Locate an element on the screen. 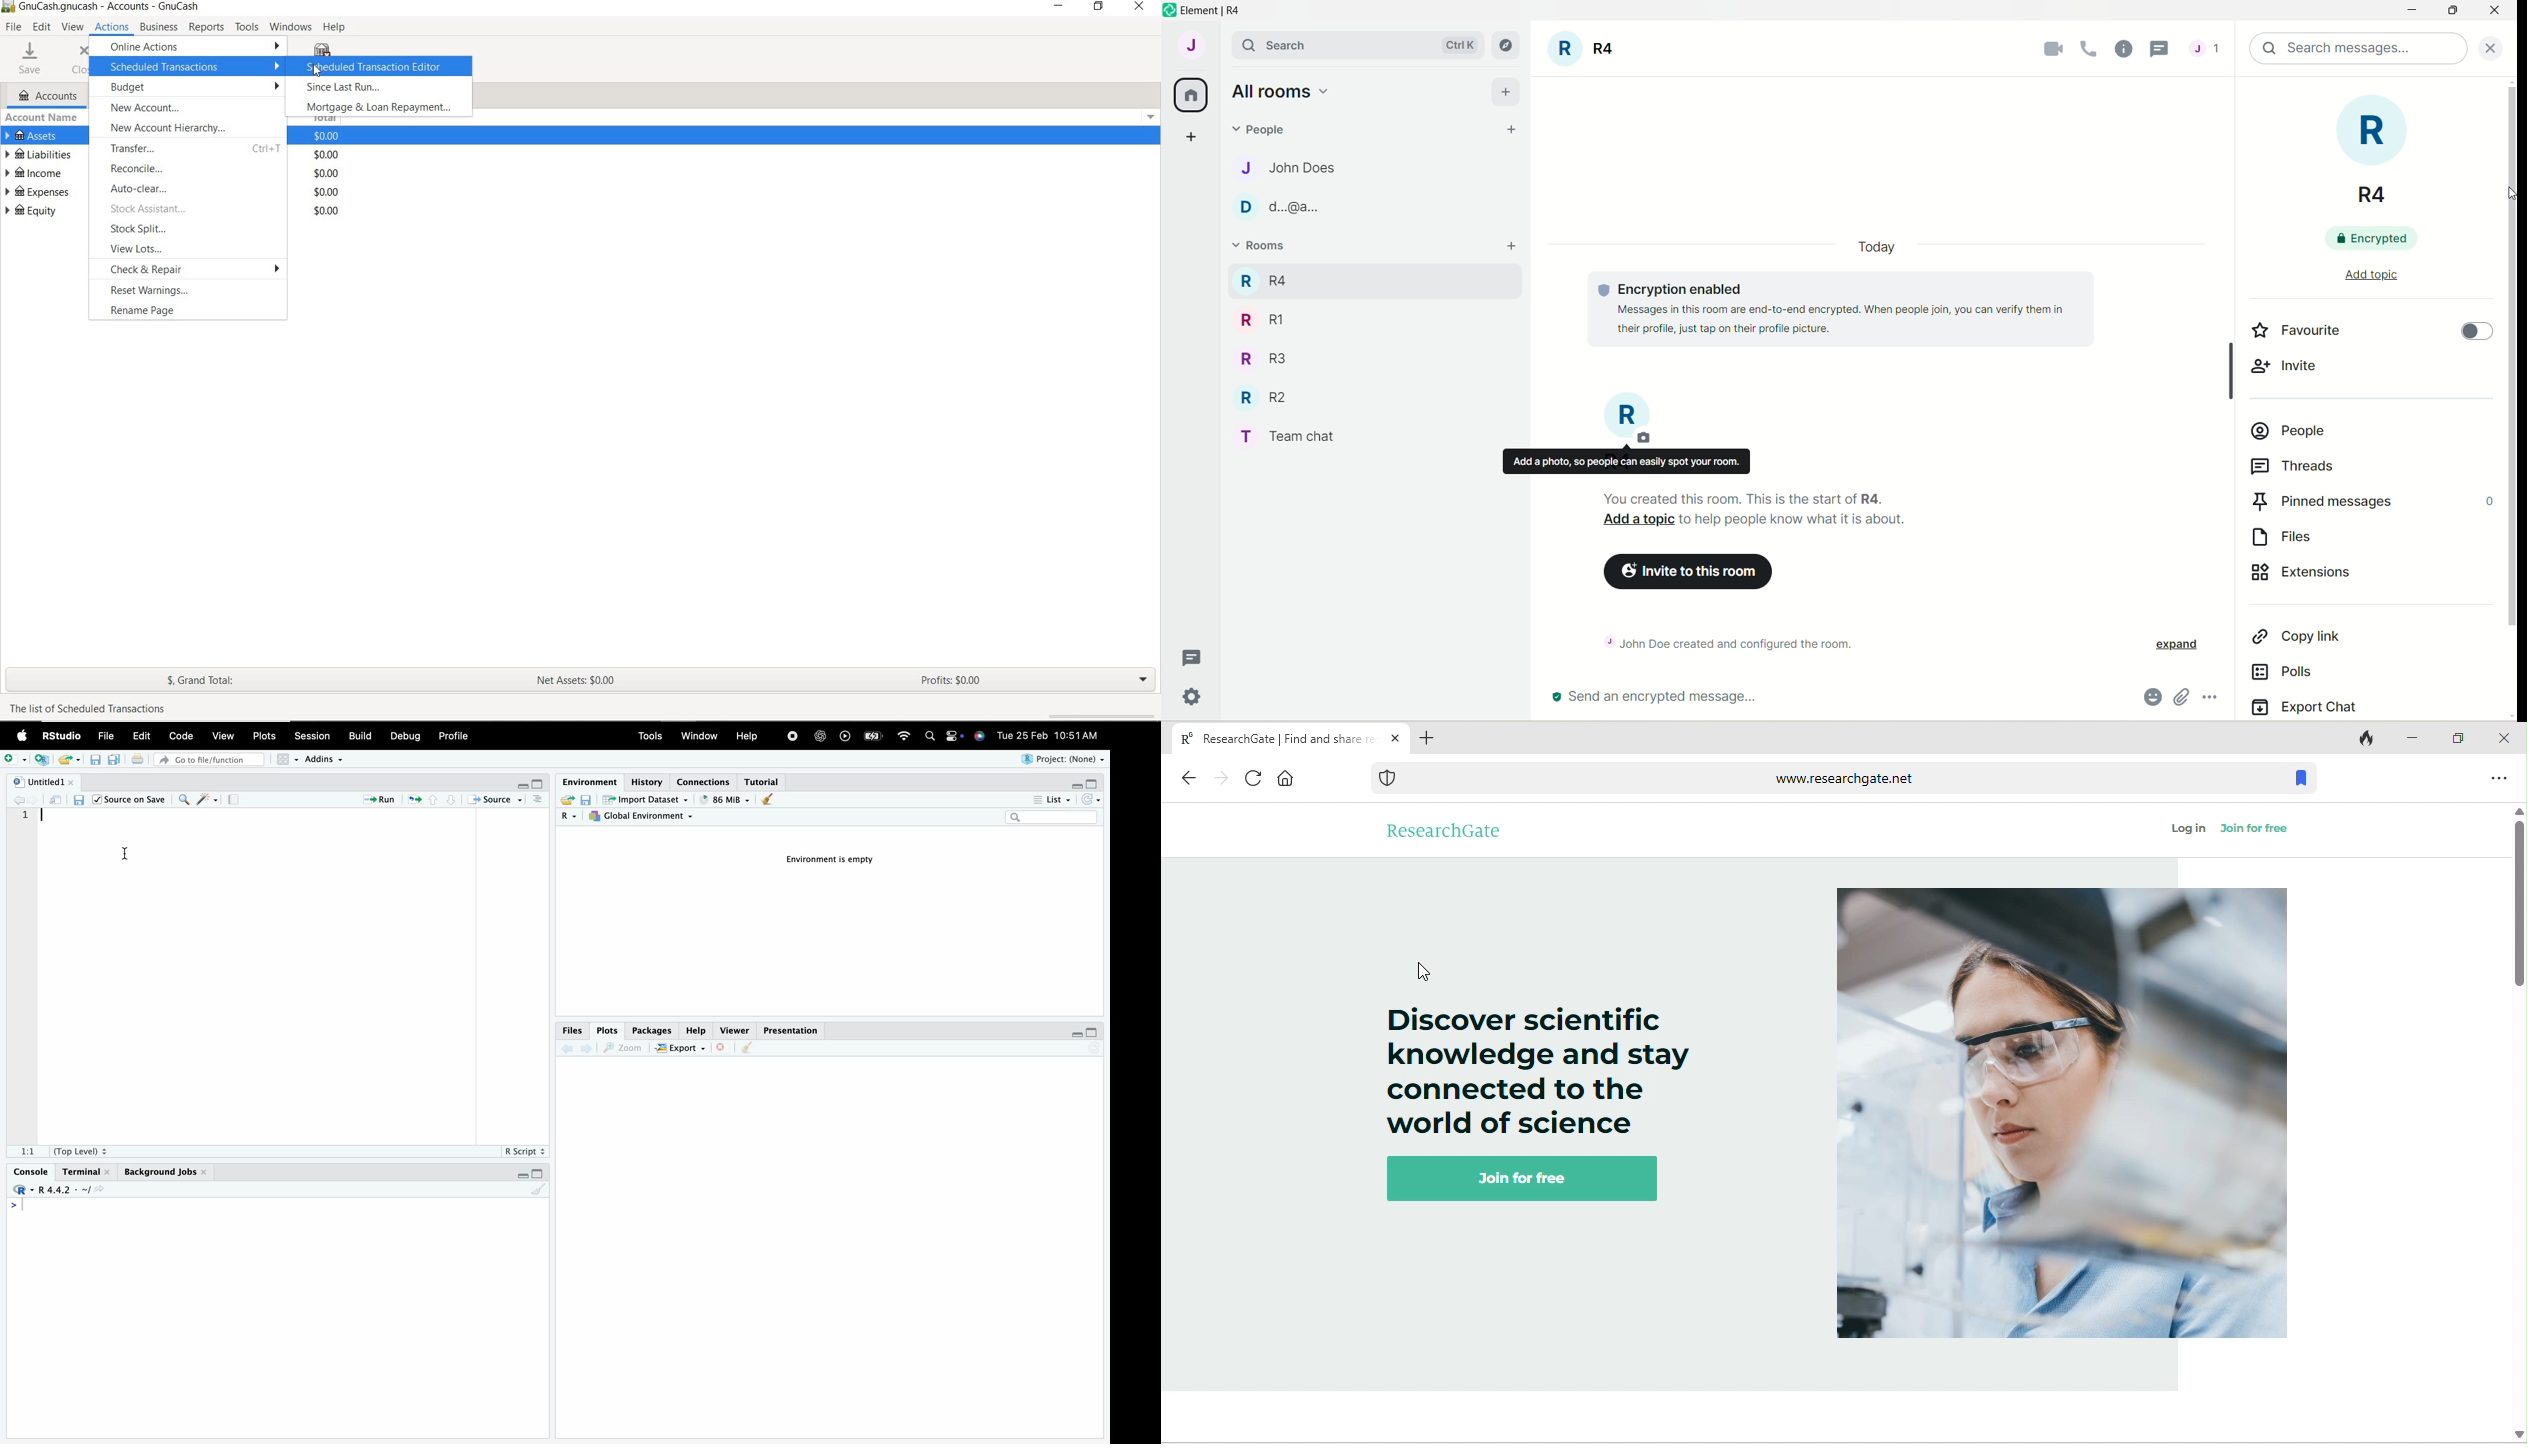 The height and width of the screenshot is (1456, 2548). Packages is located at coordinates (648, 1028).